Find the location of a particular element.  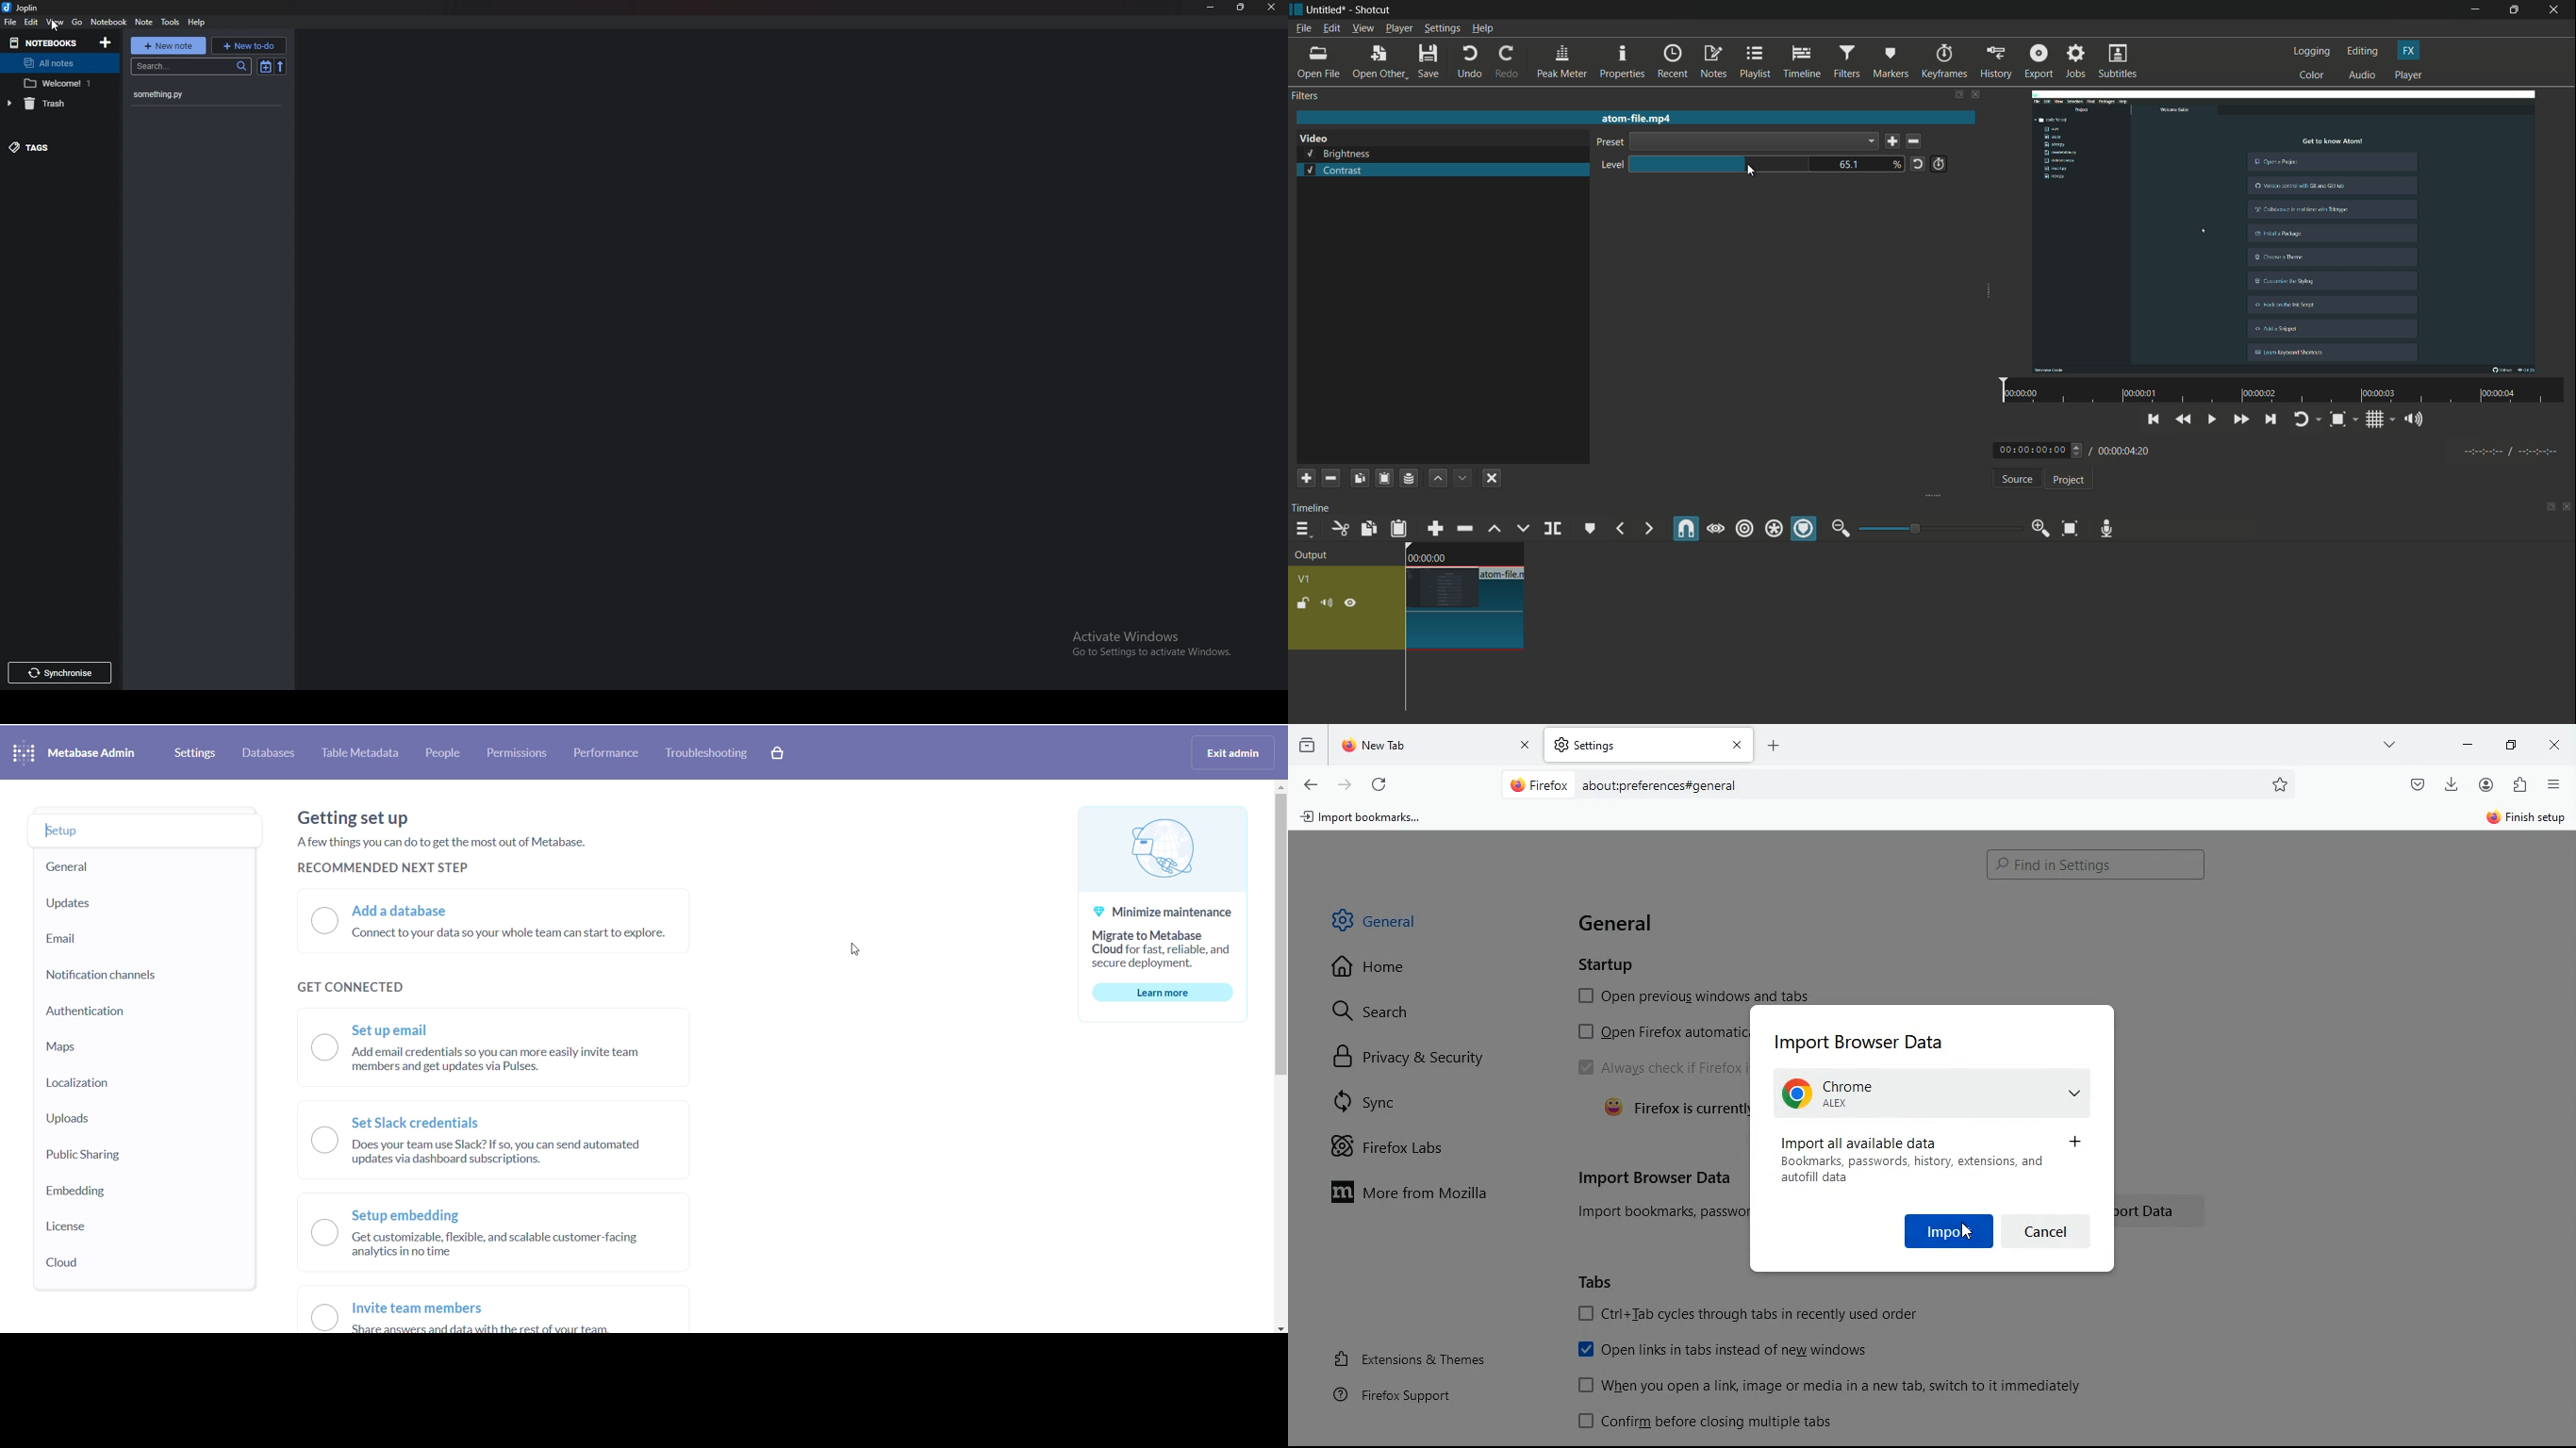

output is located at coordinates (1315, 556).